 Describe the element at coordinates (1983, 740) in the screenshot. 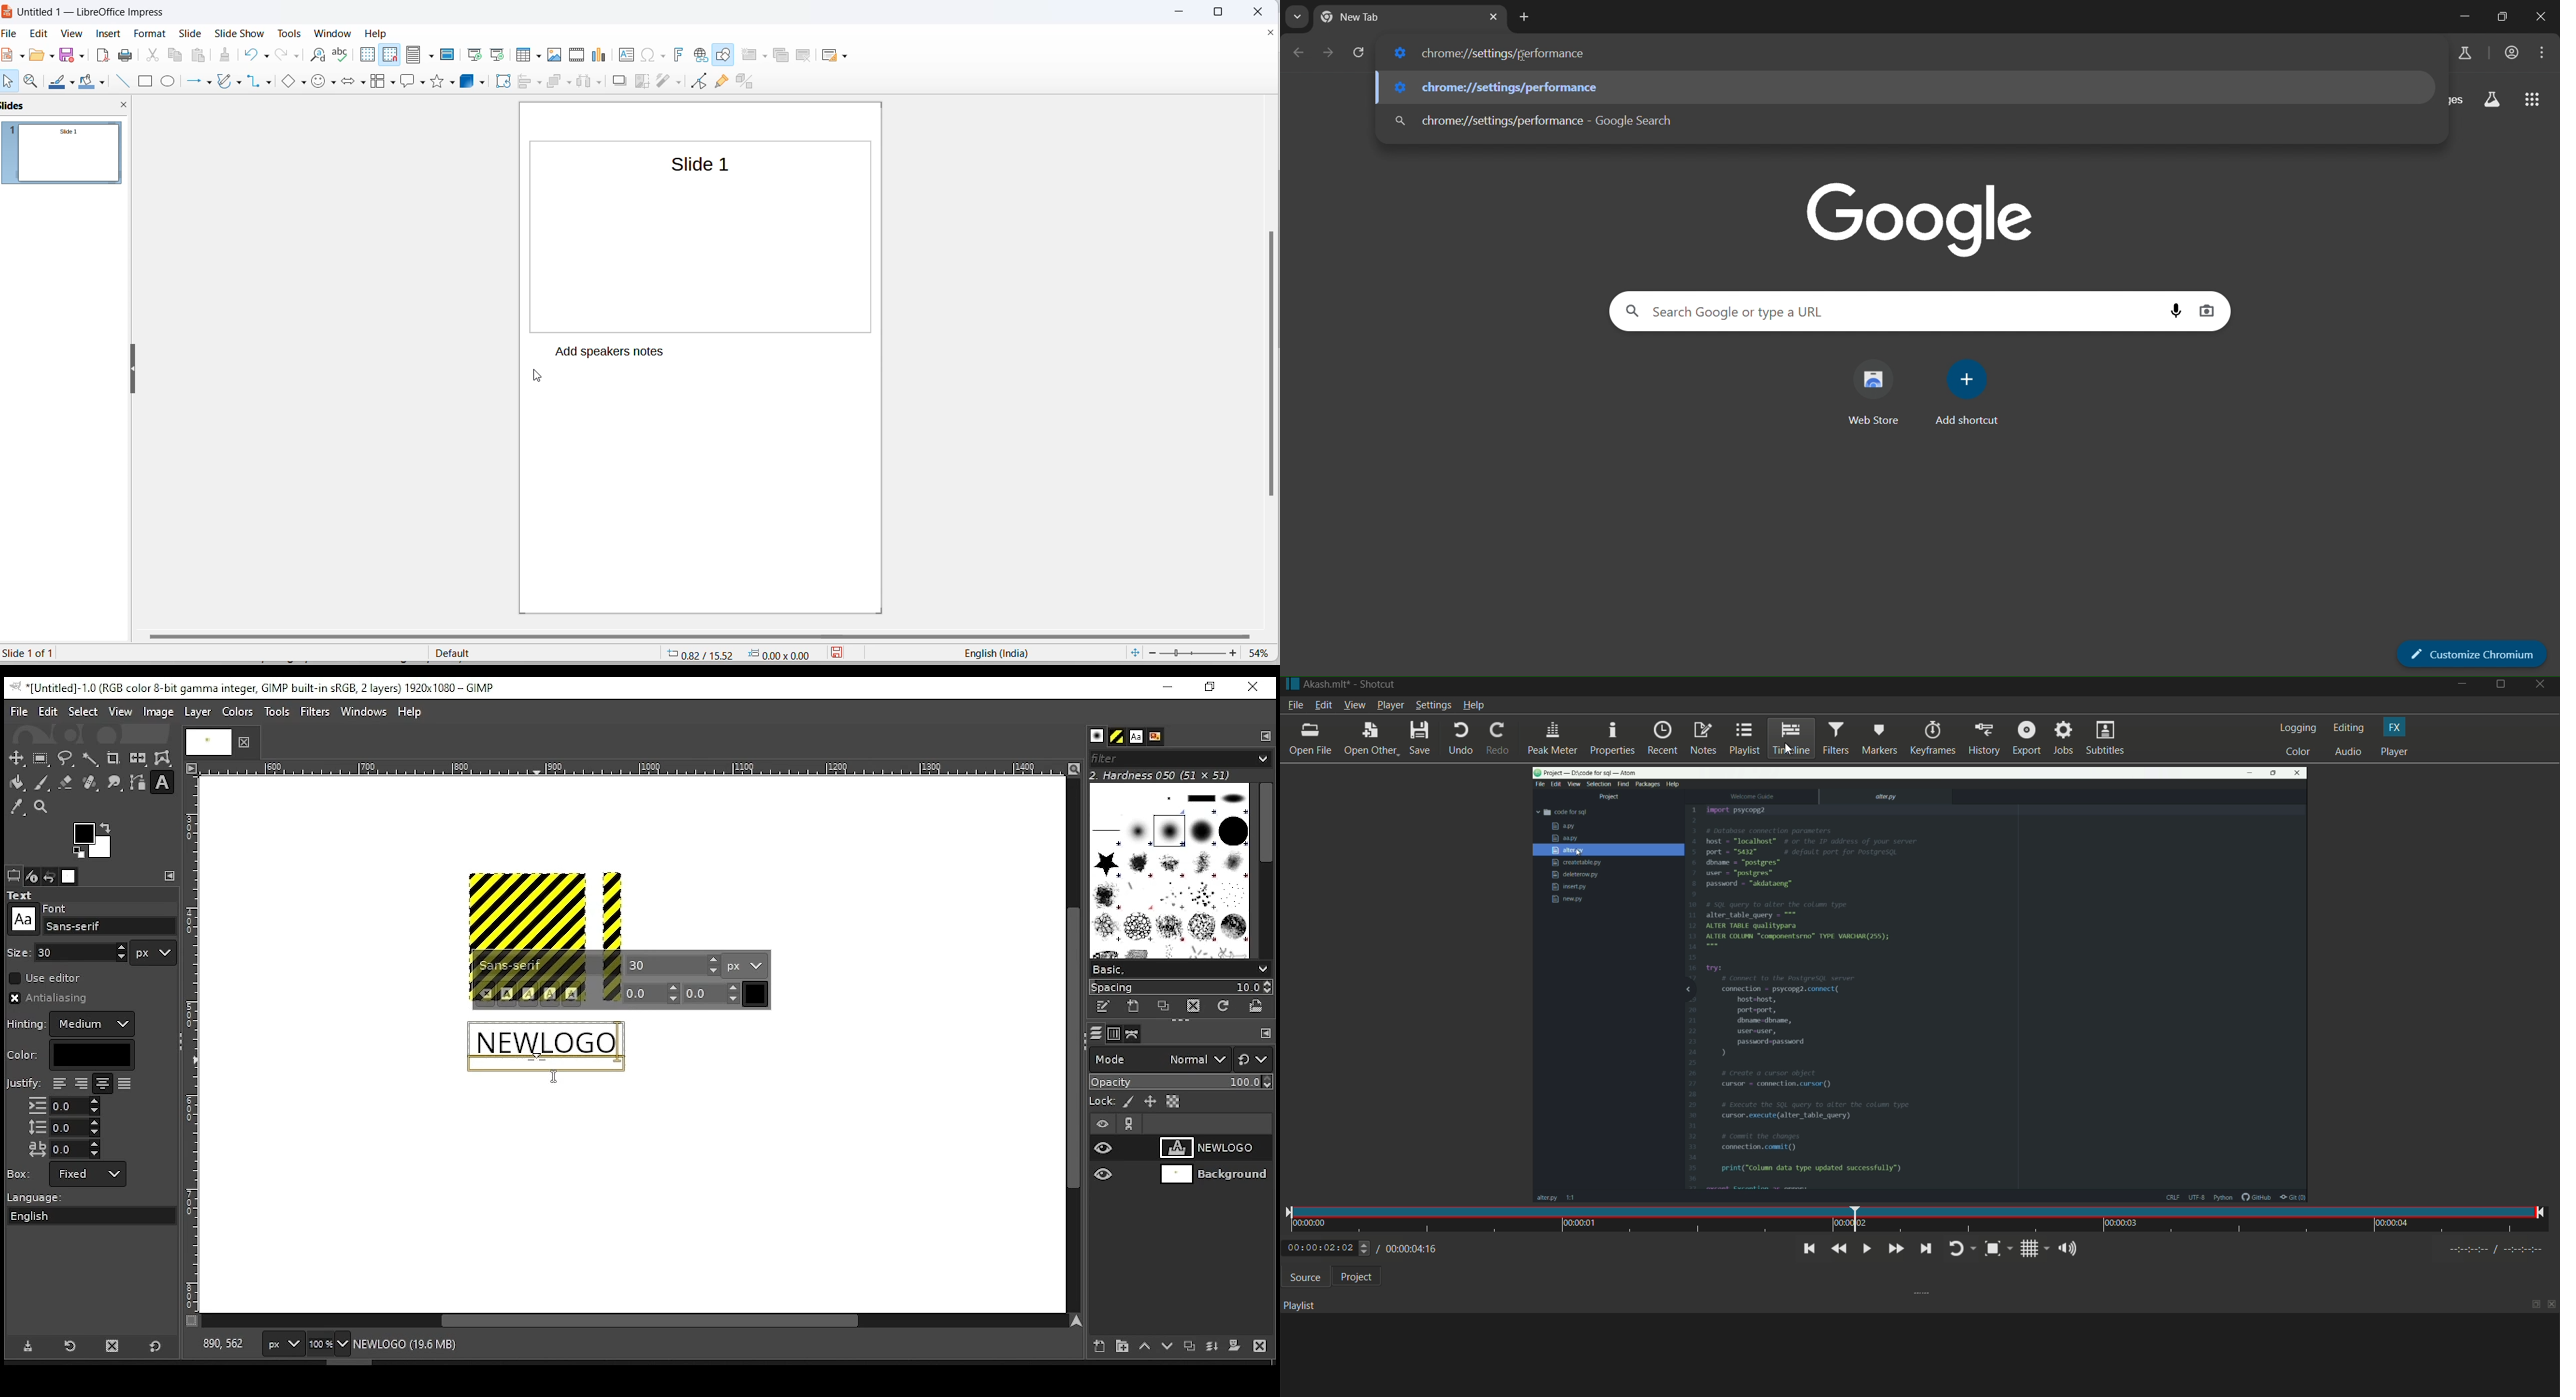

I see `history` at that location.